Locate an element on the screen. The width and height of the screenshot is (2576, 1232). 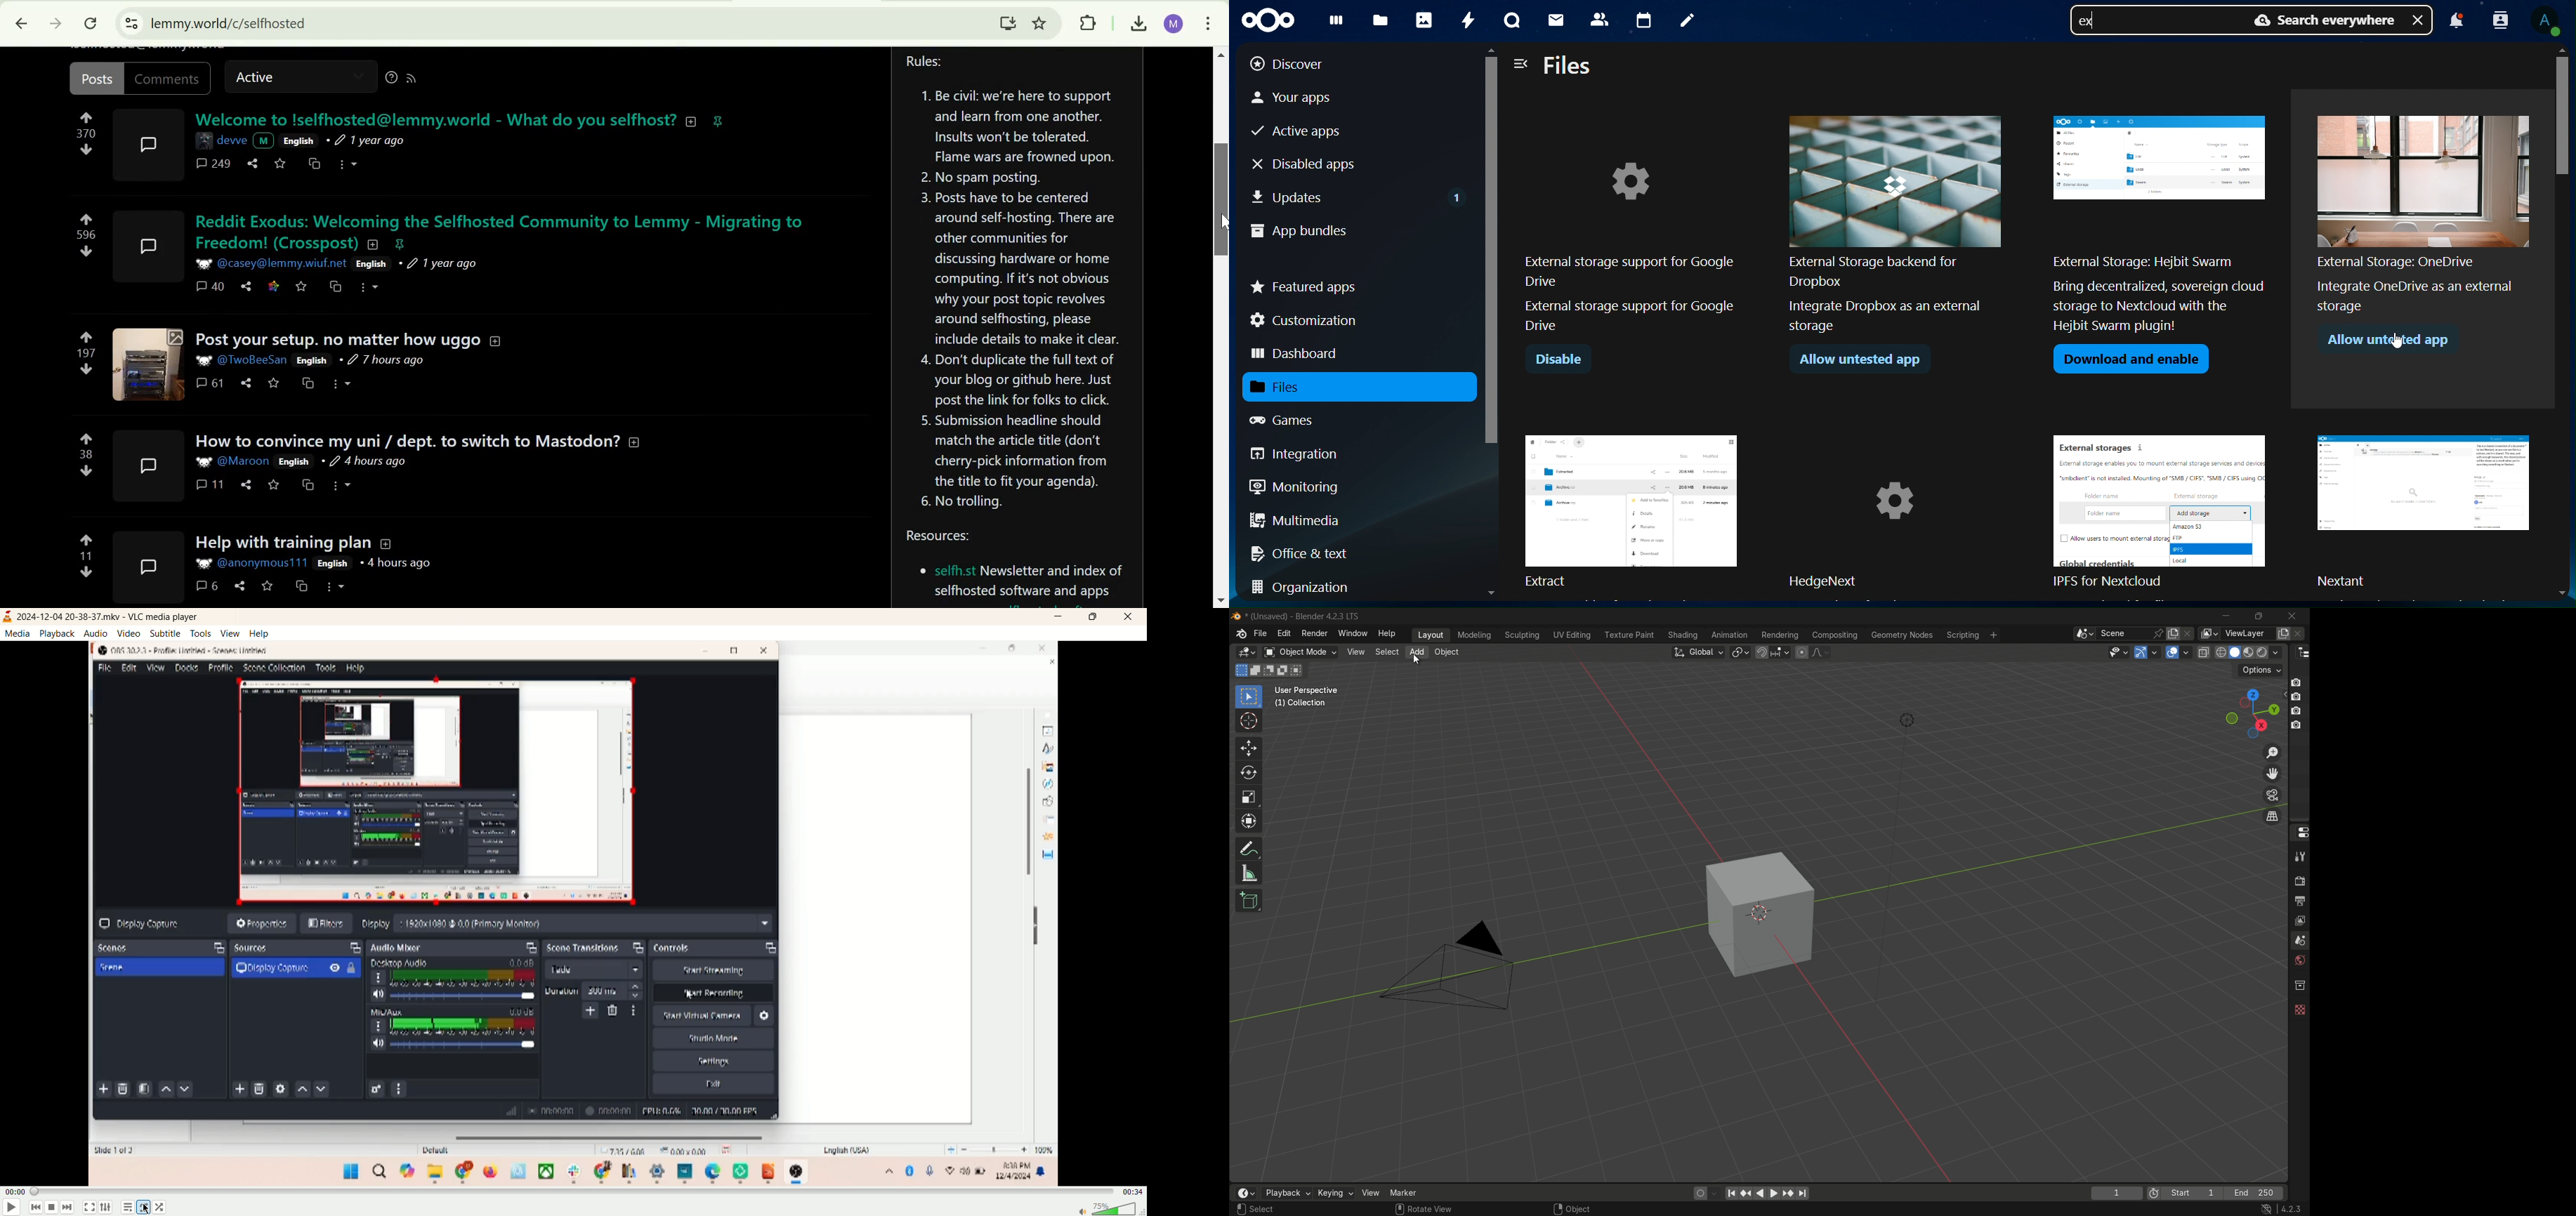
expand here is located at coordinates (149, 144).